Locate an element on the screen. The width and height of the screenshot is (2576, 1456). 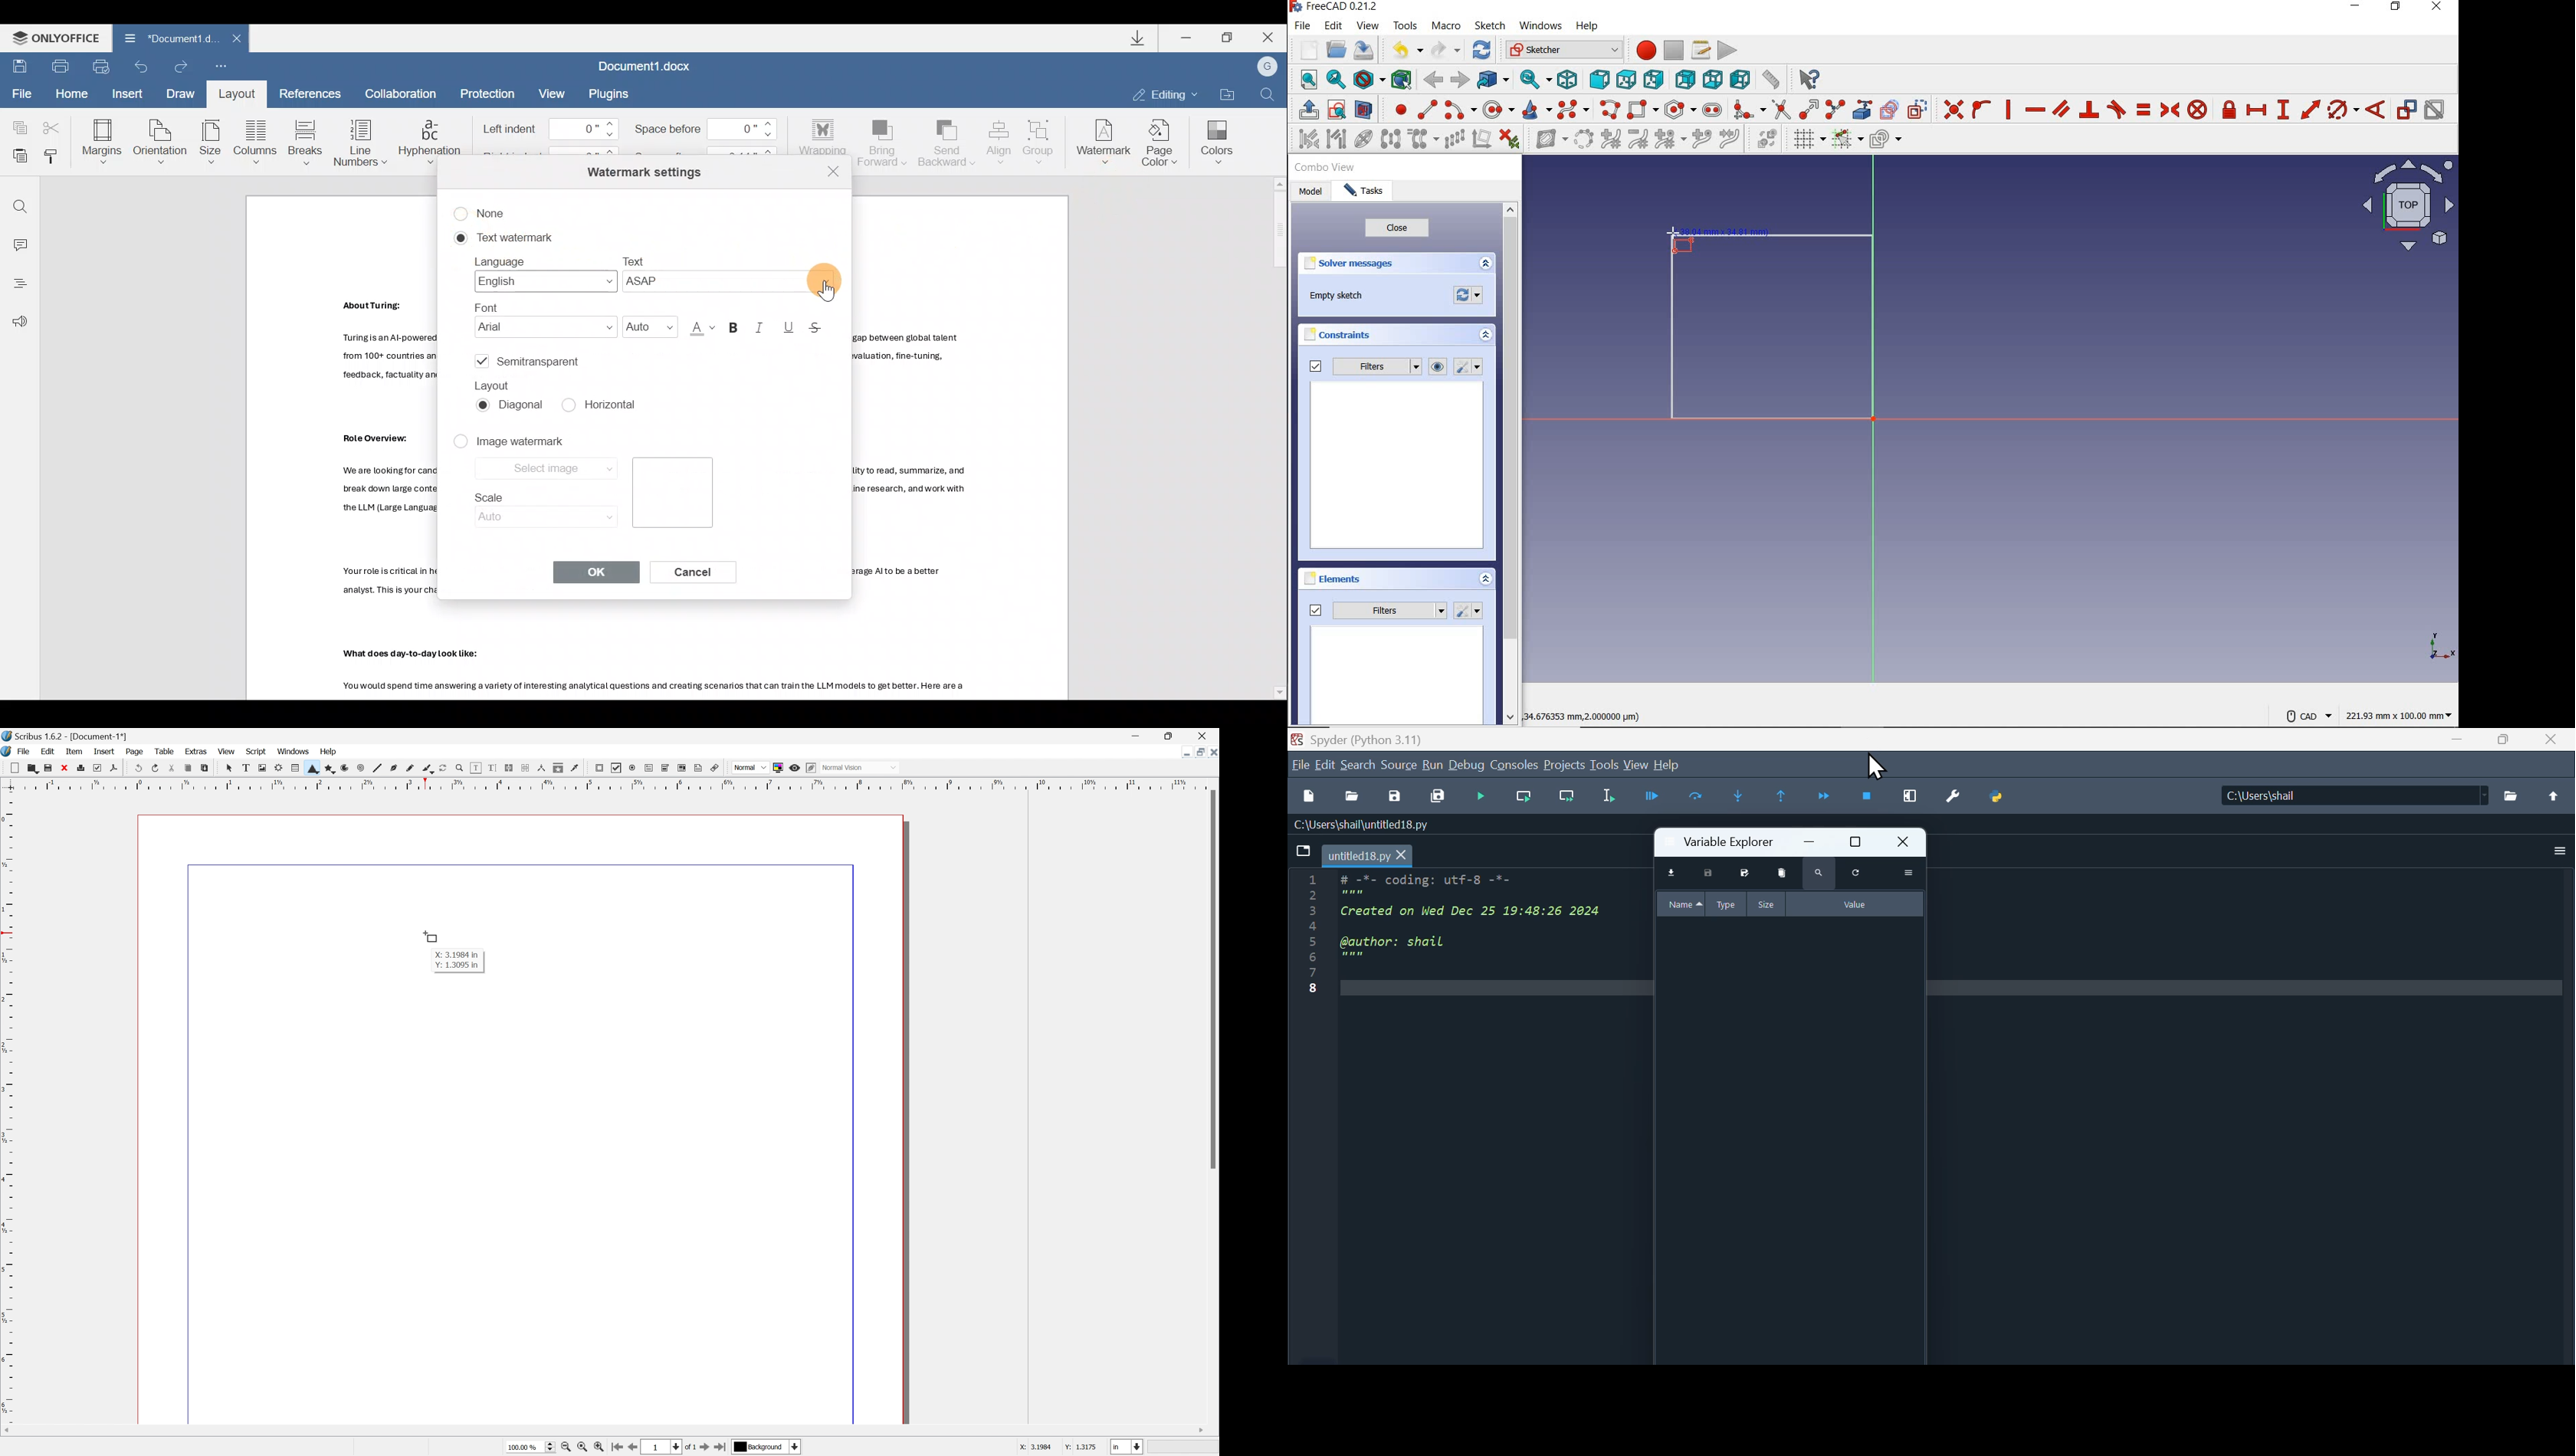
X: 3.1984 in is located at coordinates (457, 953).